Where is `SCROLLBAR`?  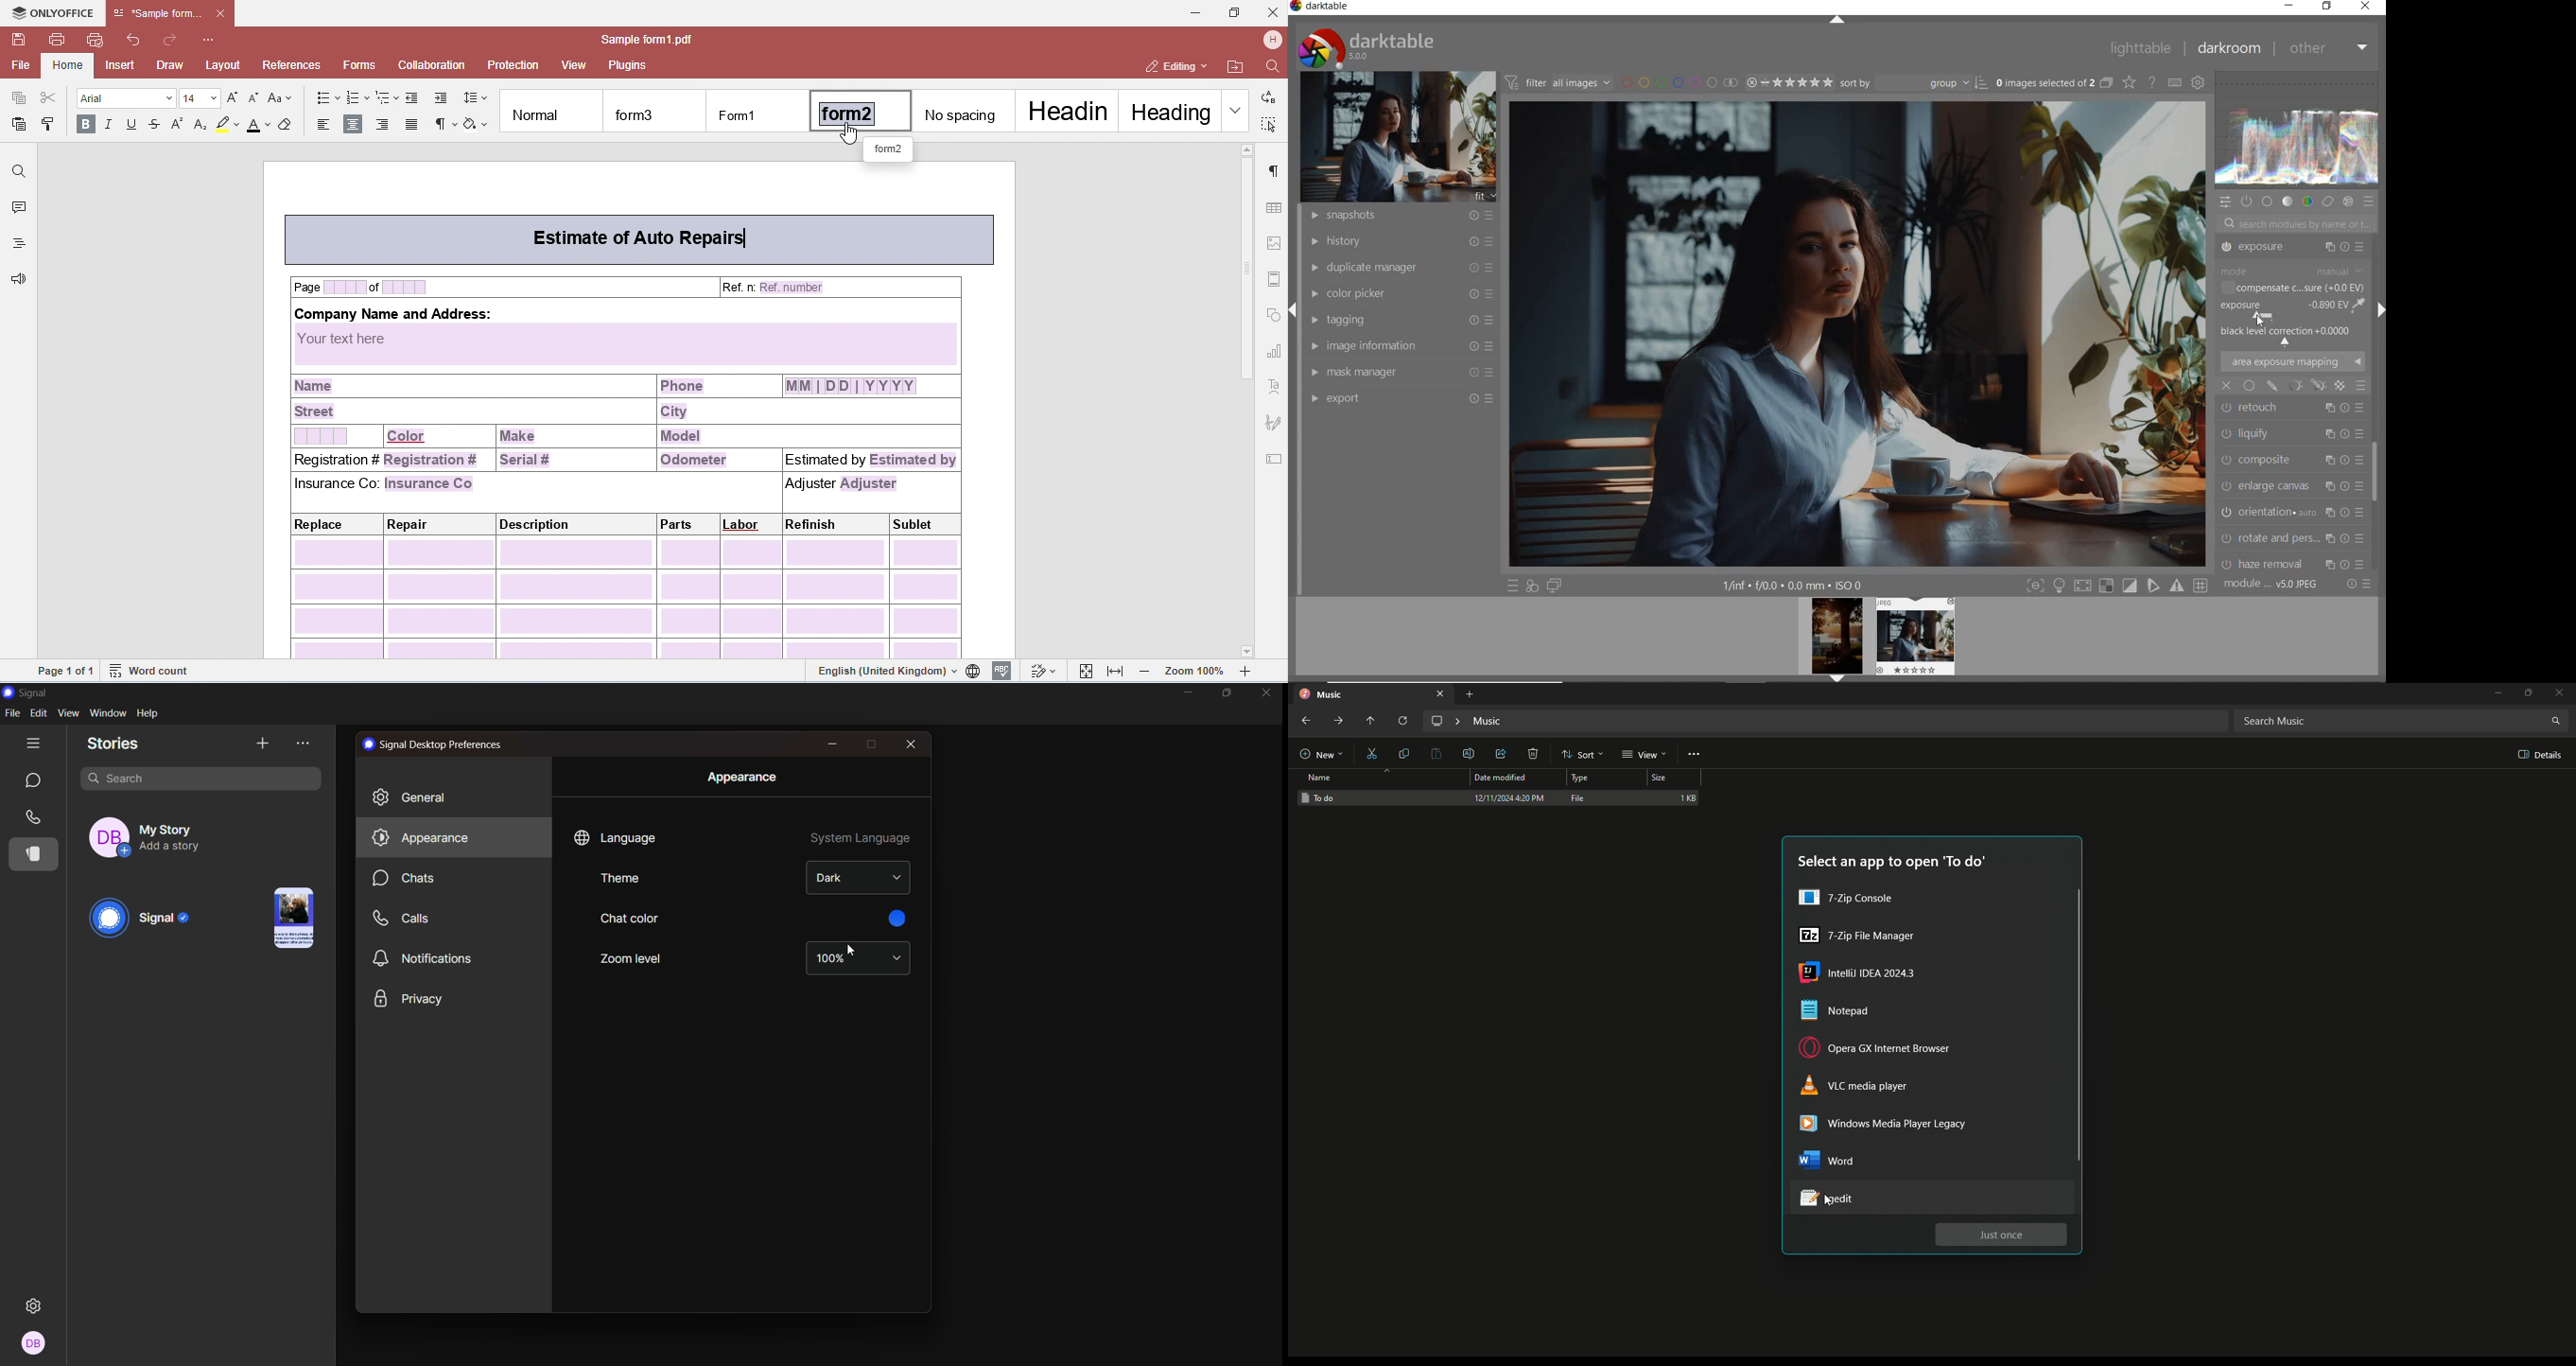 SCROLLBAR is located at coordinates (2378, 478).